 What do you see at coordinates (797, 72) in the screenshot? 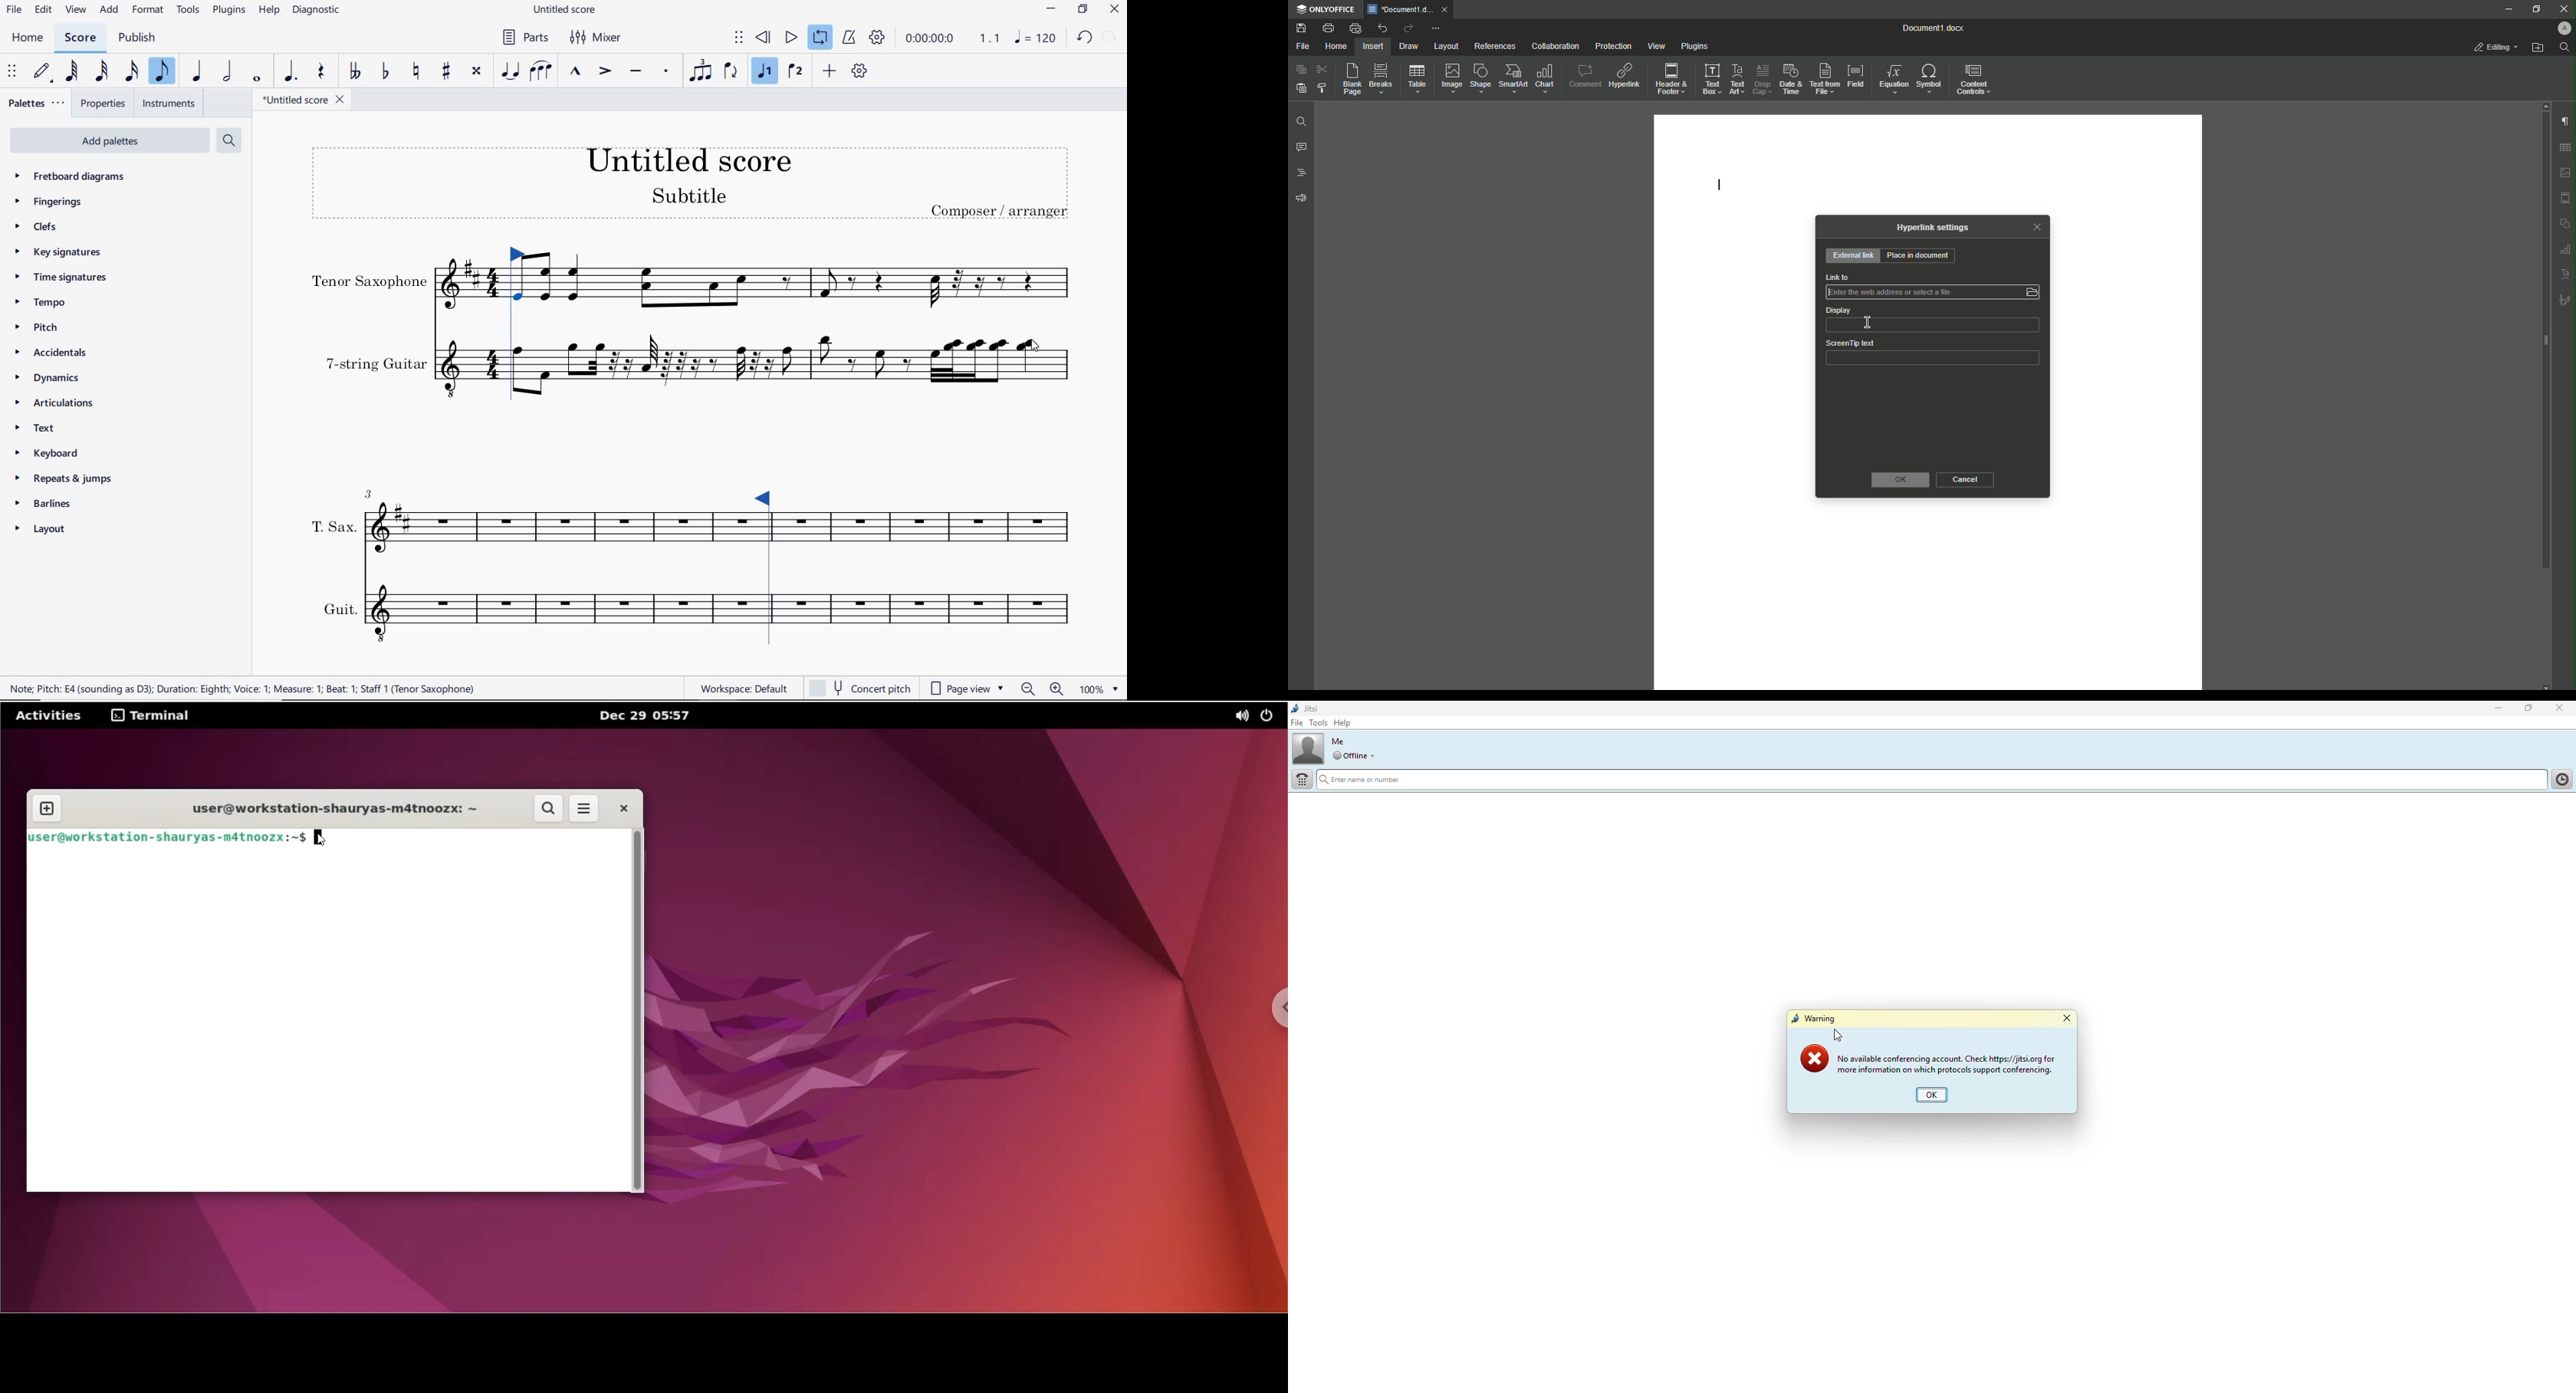
I see `VOICE 2` at bounding box center [797, 72].